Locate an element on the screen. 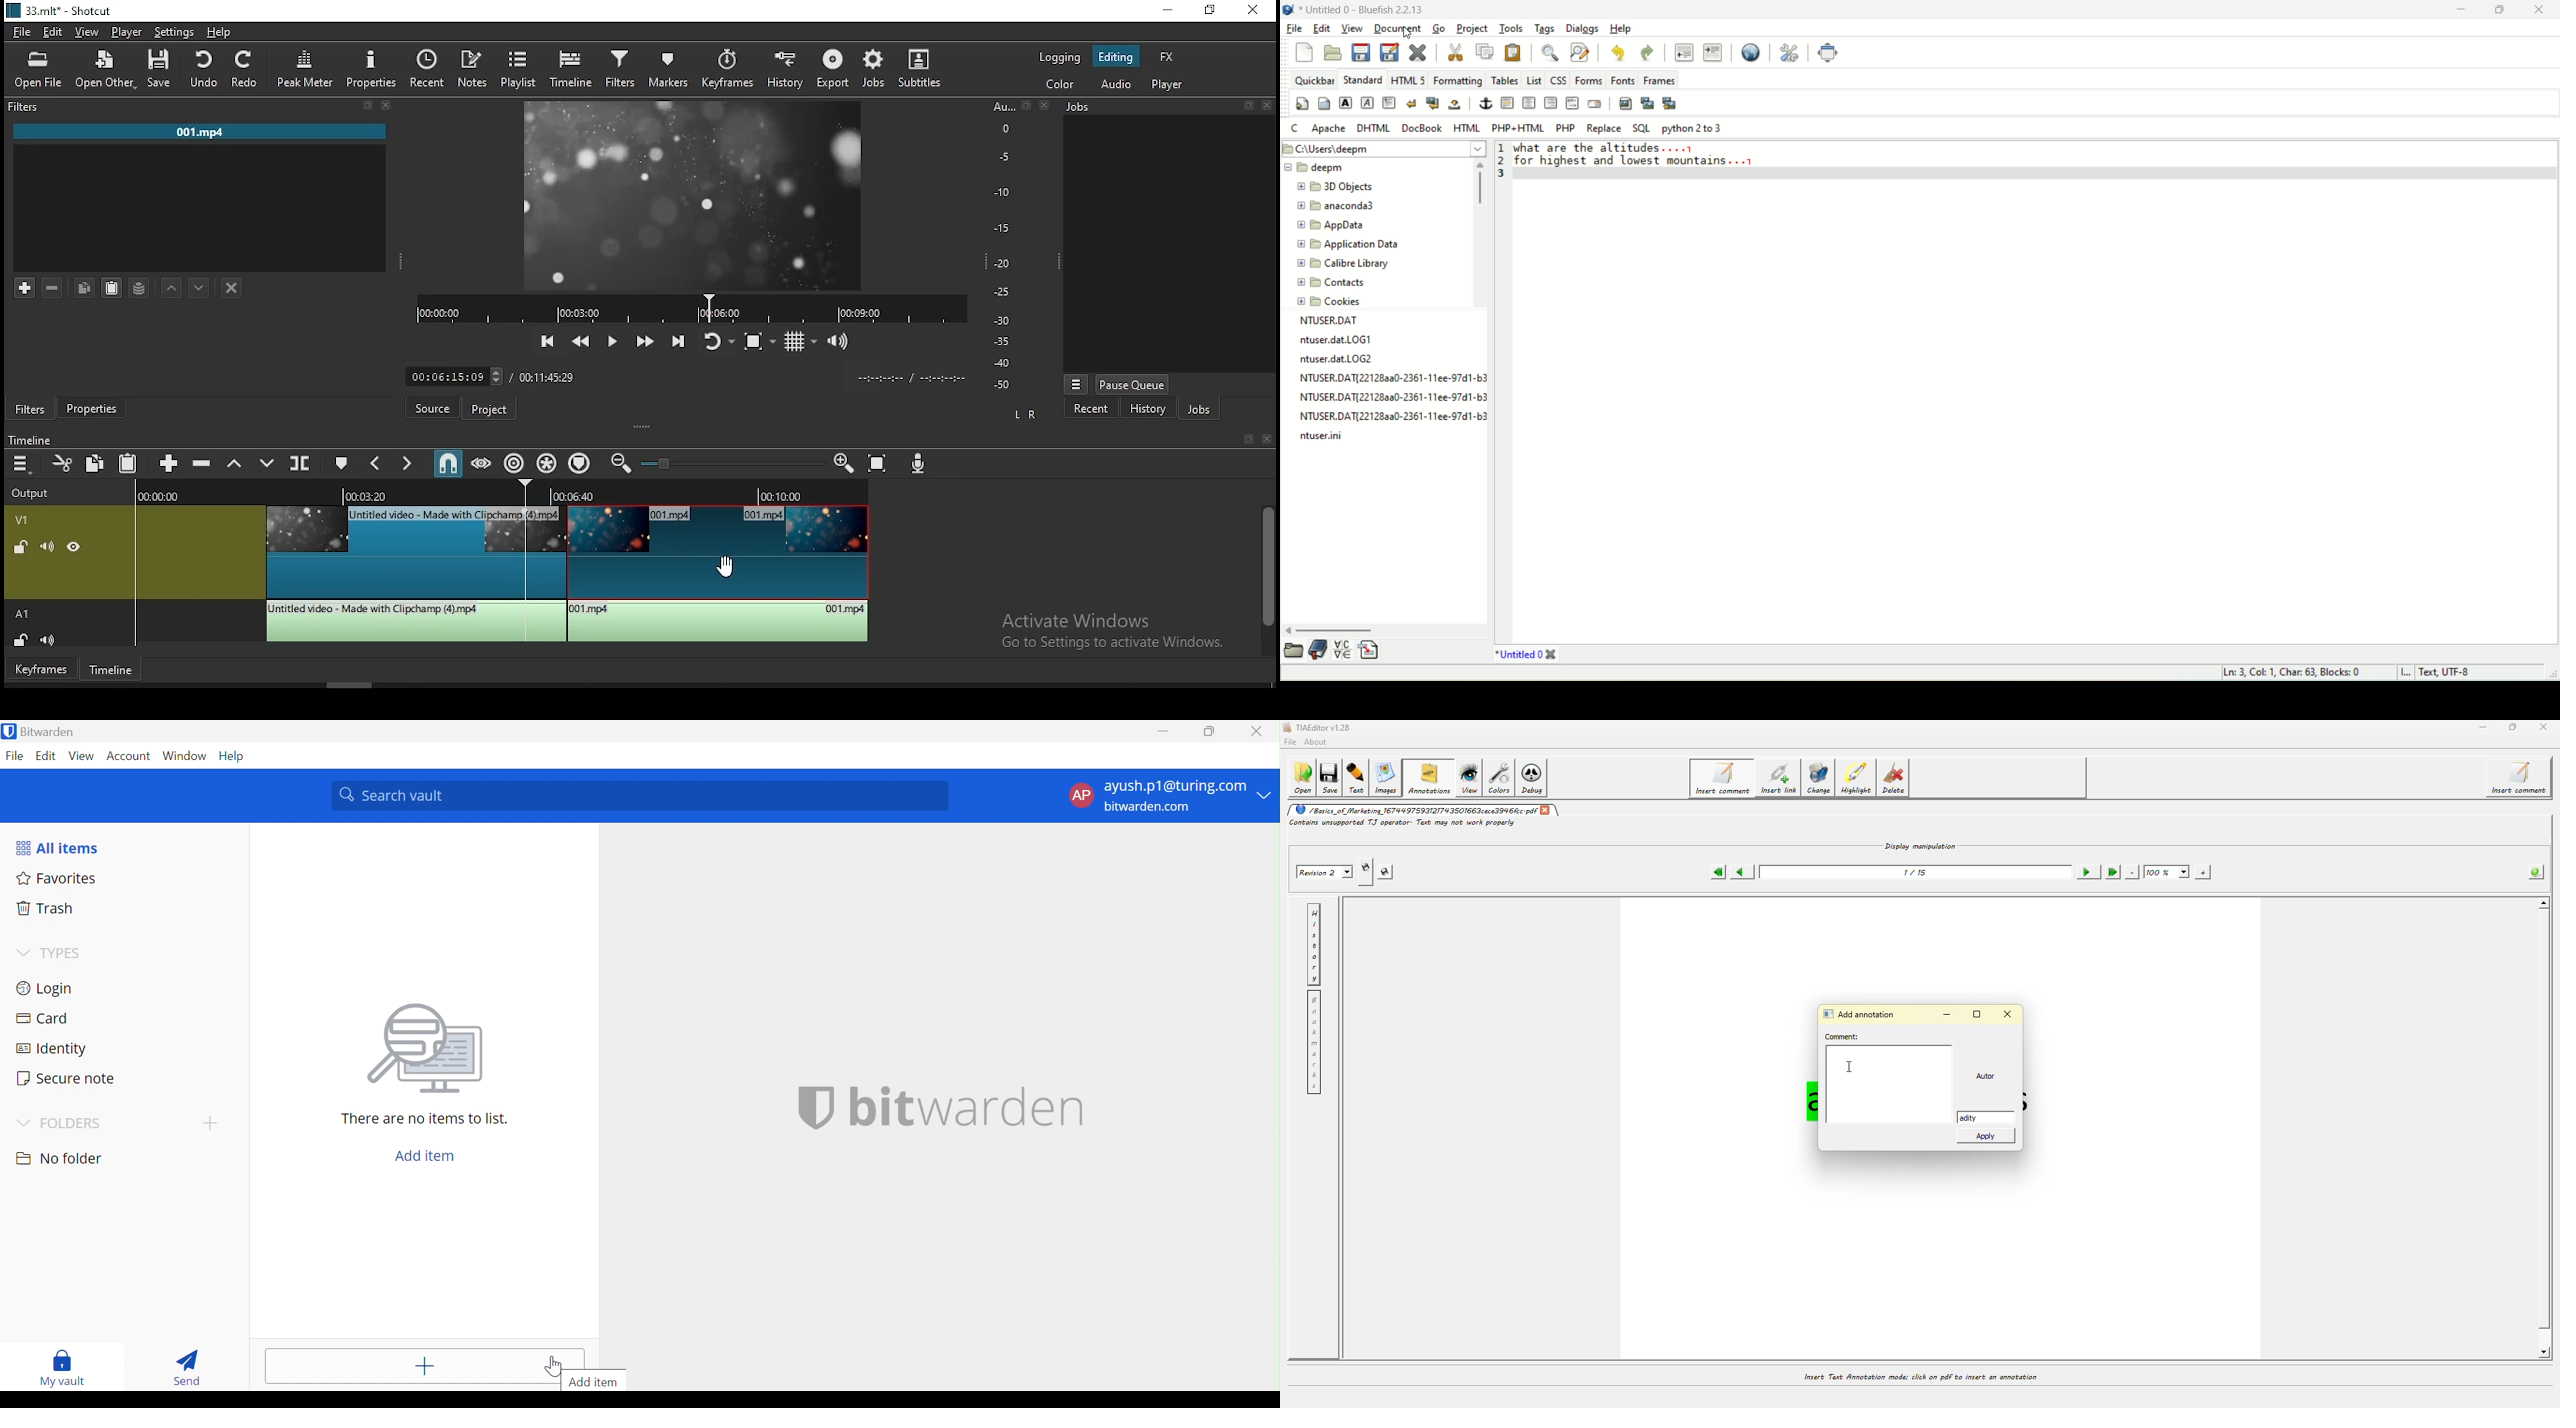  View is located at coordinates (81, 756).